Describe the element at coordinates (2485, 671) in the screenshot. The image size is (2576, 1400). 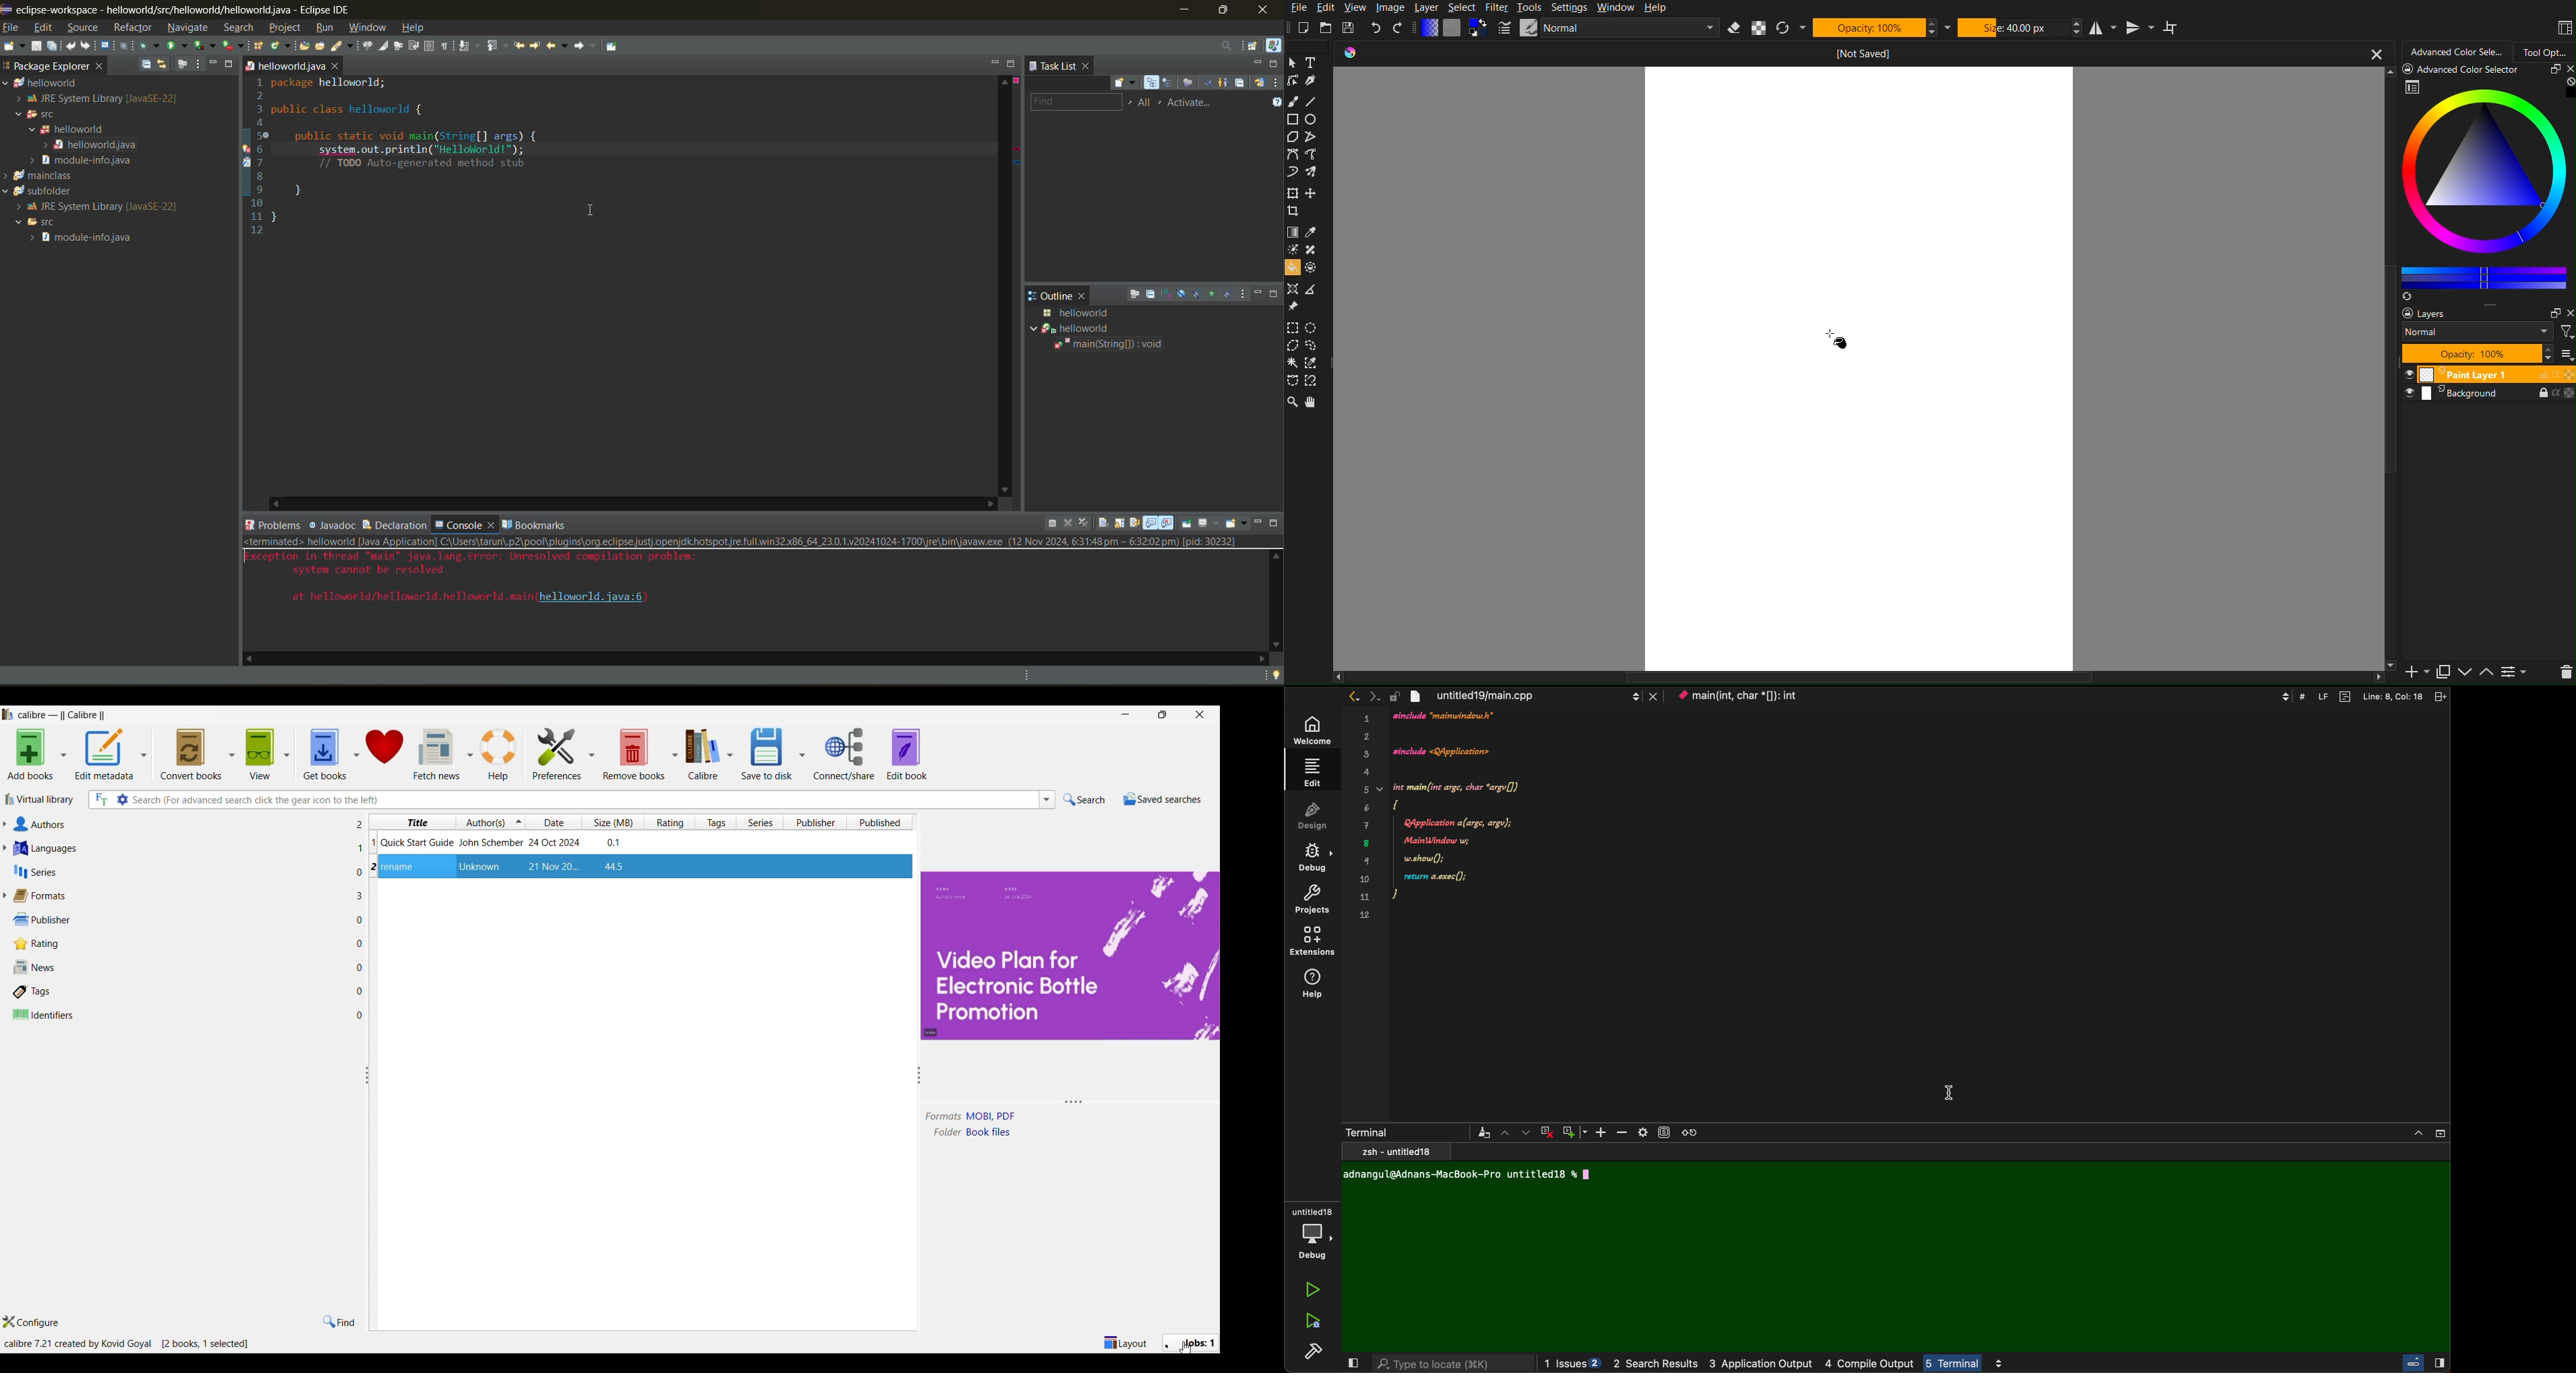
I see `Send Up` at that location.